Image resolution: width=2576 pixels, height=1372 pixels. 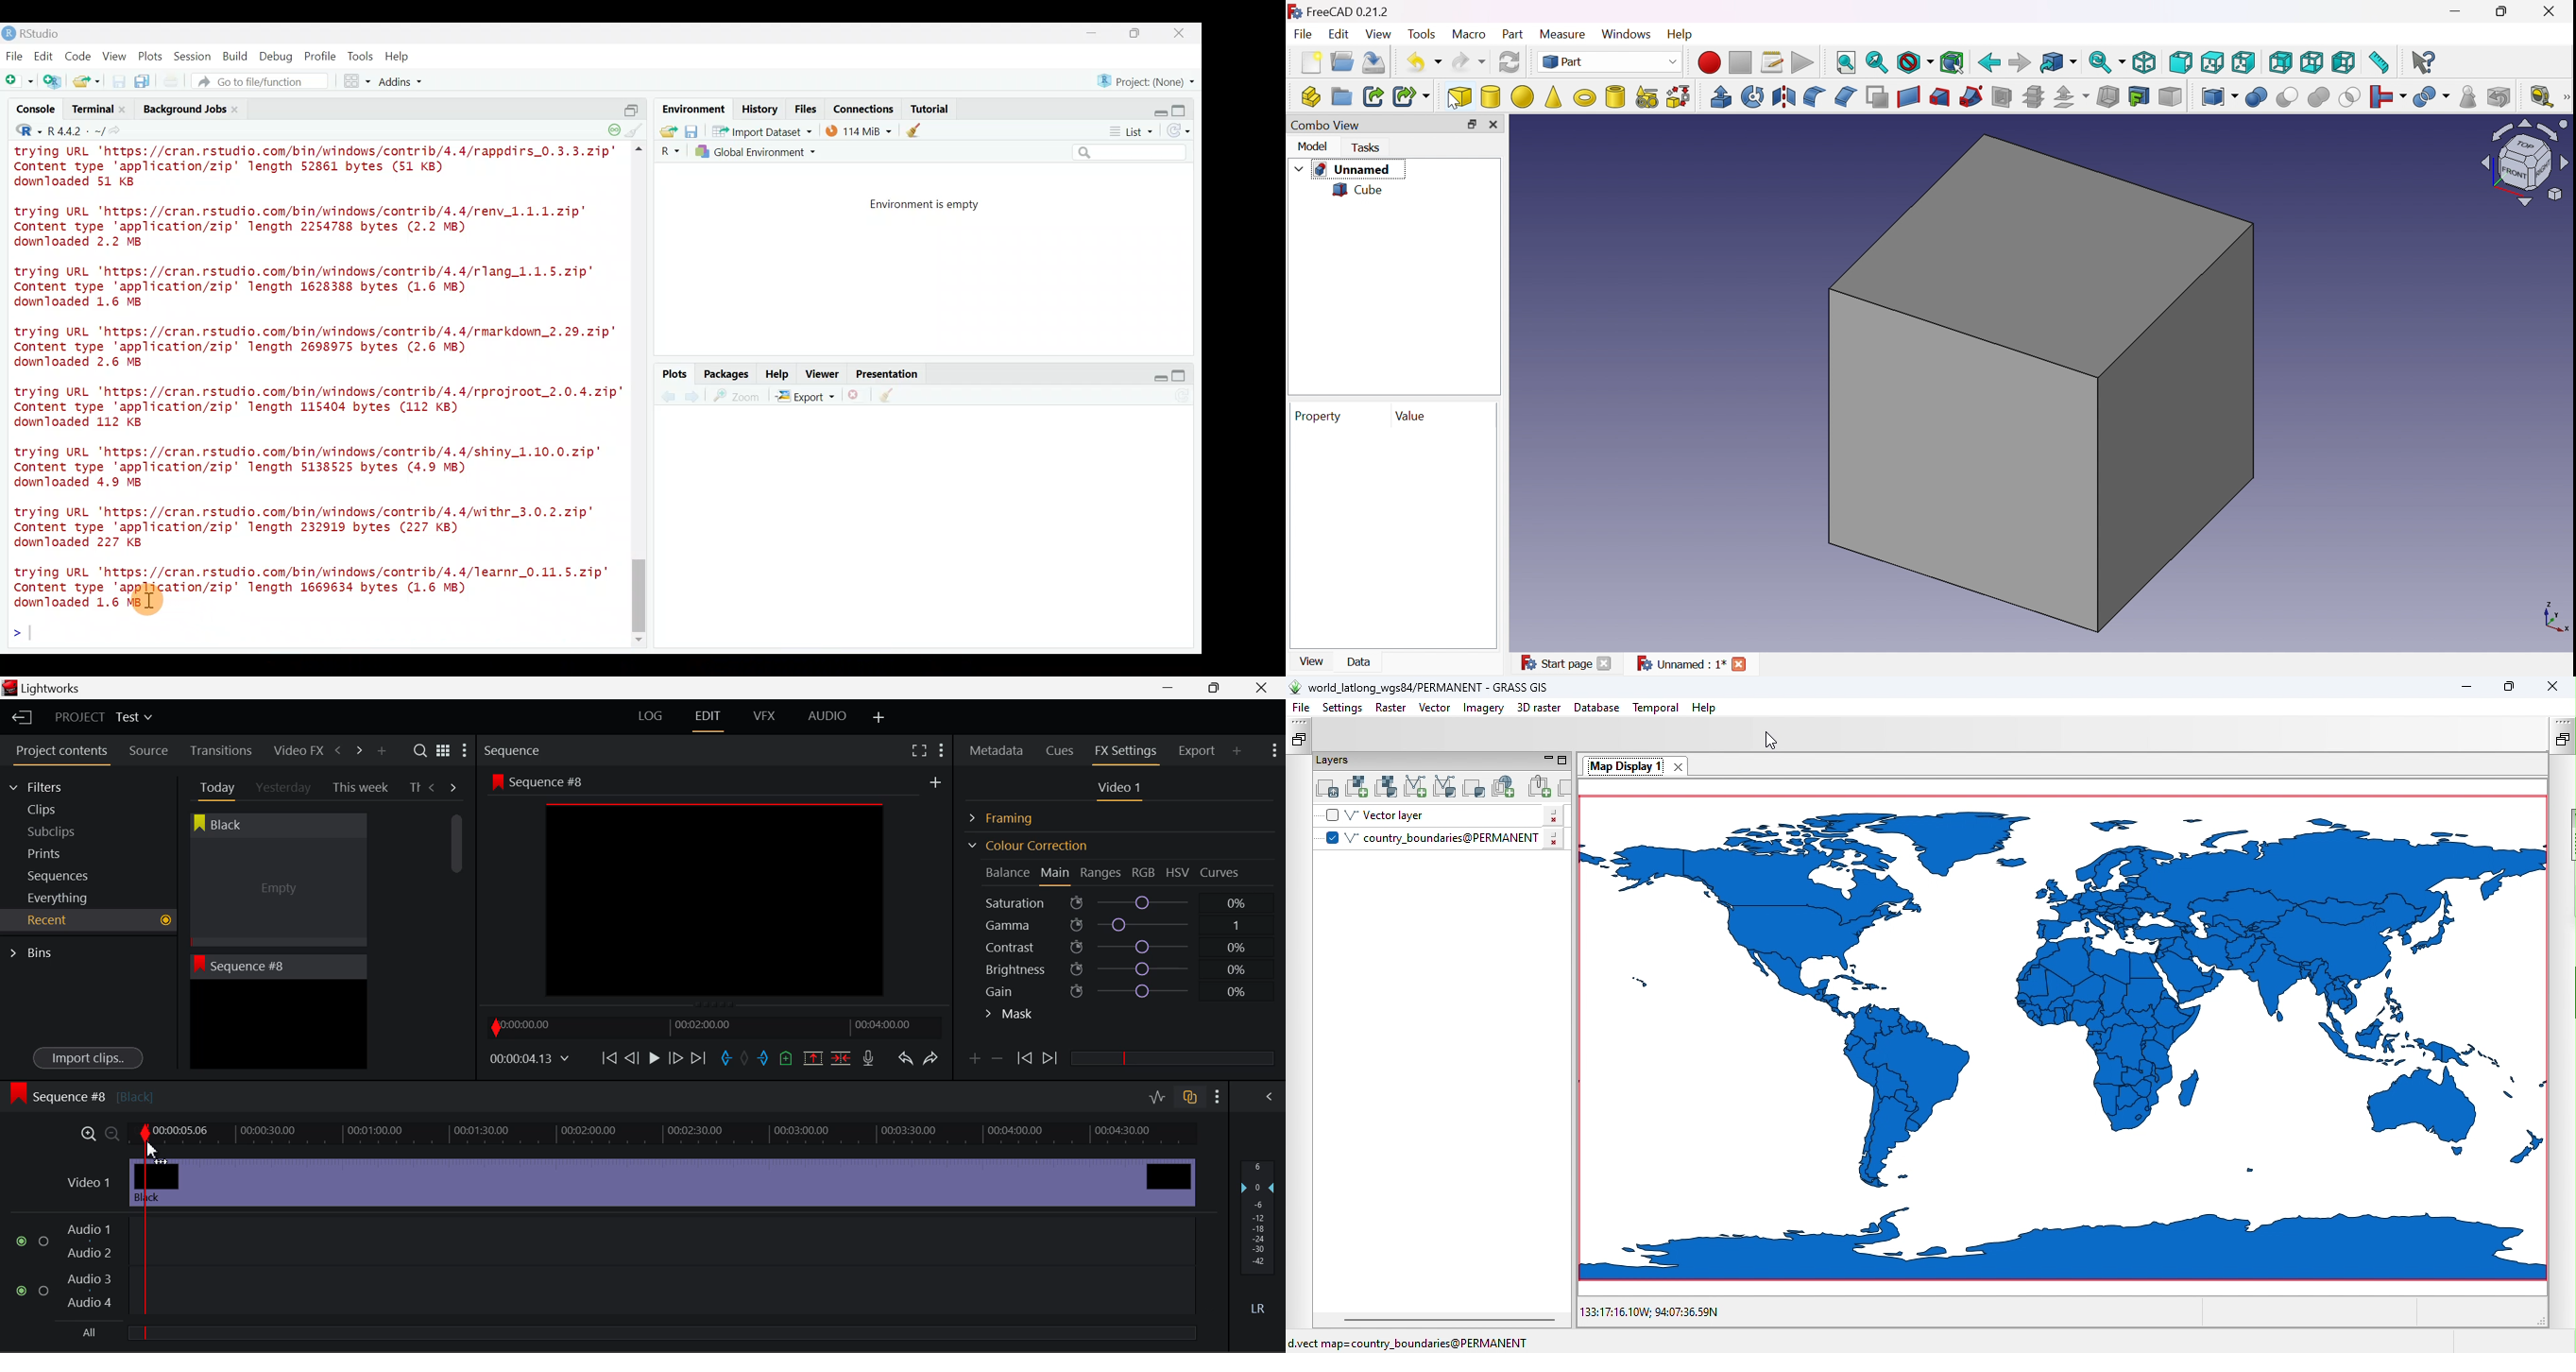 I want to click on Create part, so click(x=1310, y=96).